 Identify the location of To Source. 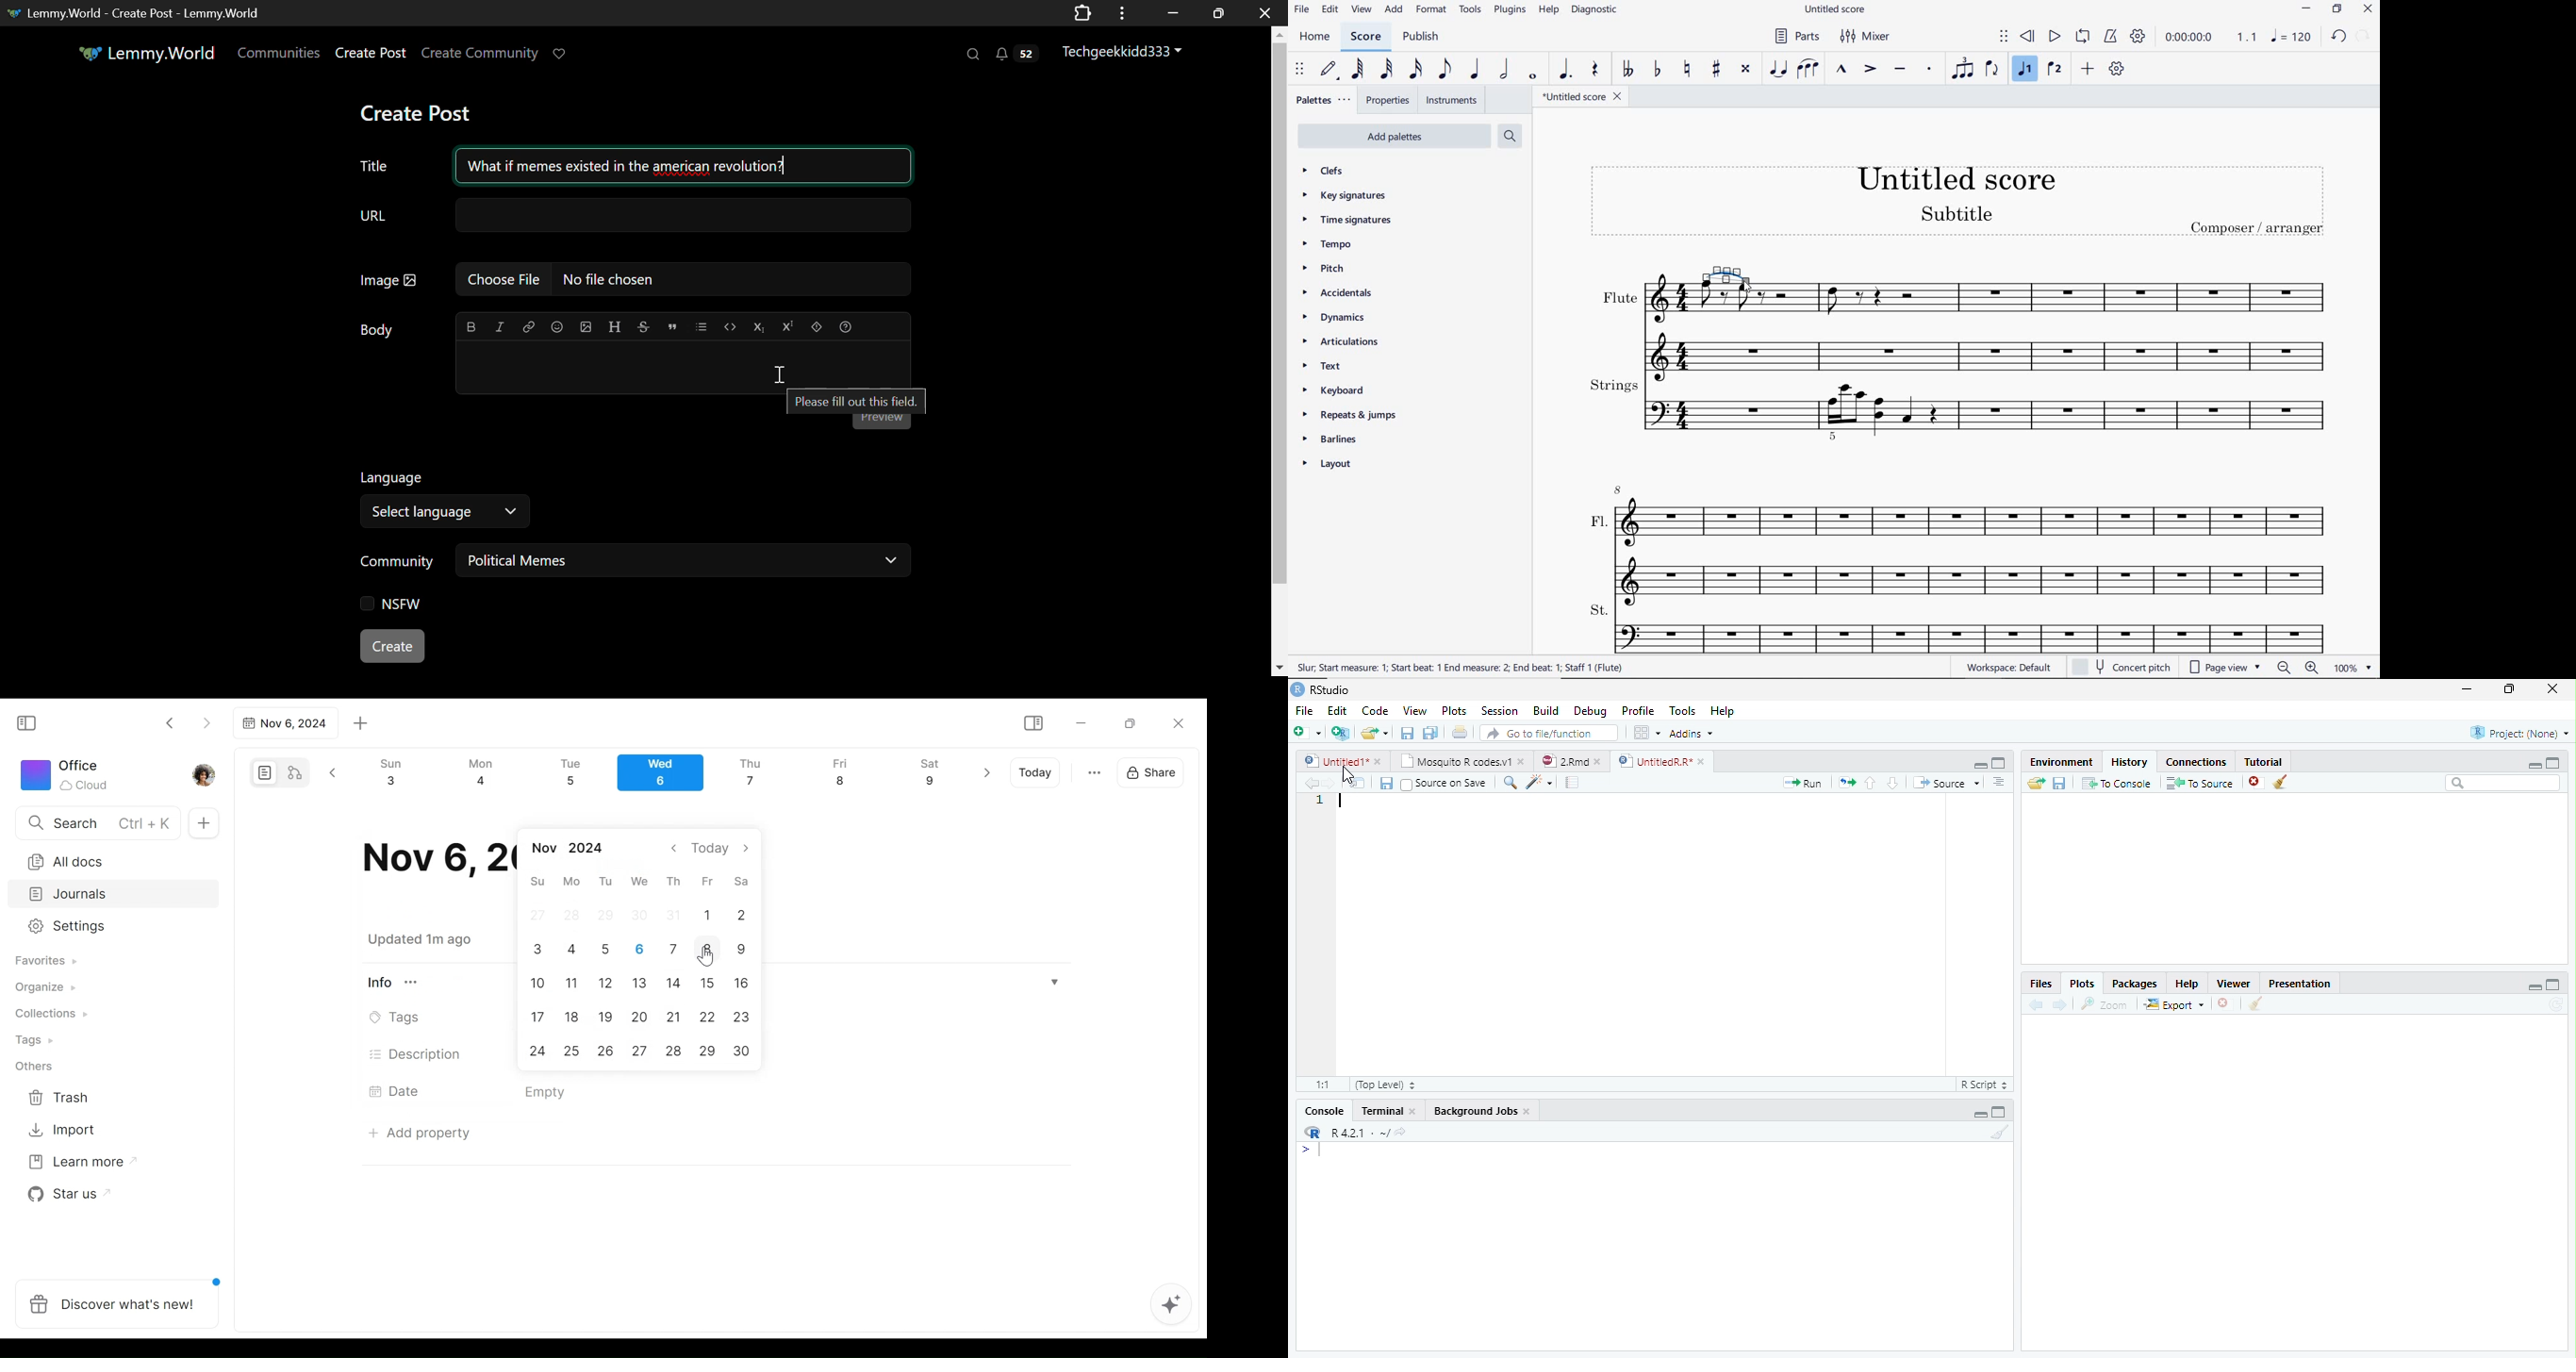
(2201, 783).